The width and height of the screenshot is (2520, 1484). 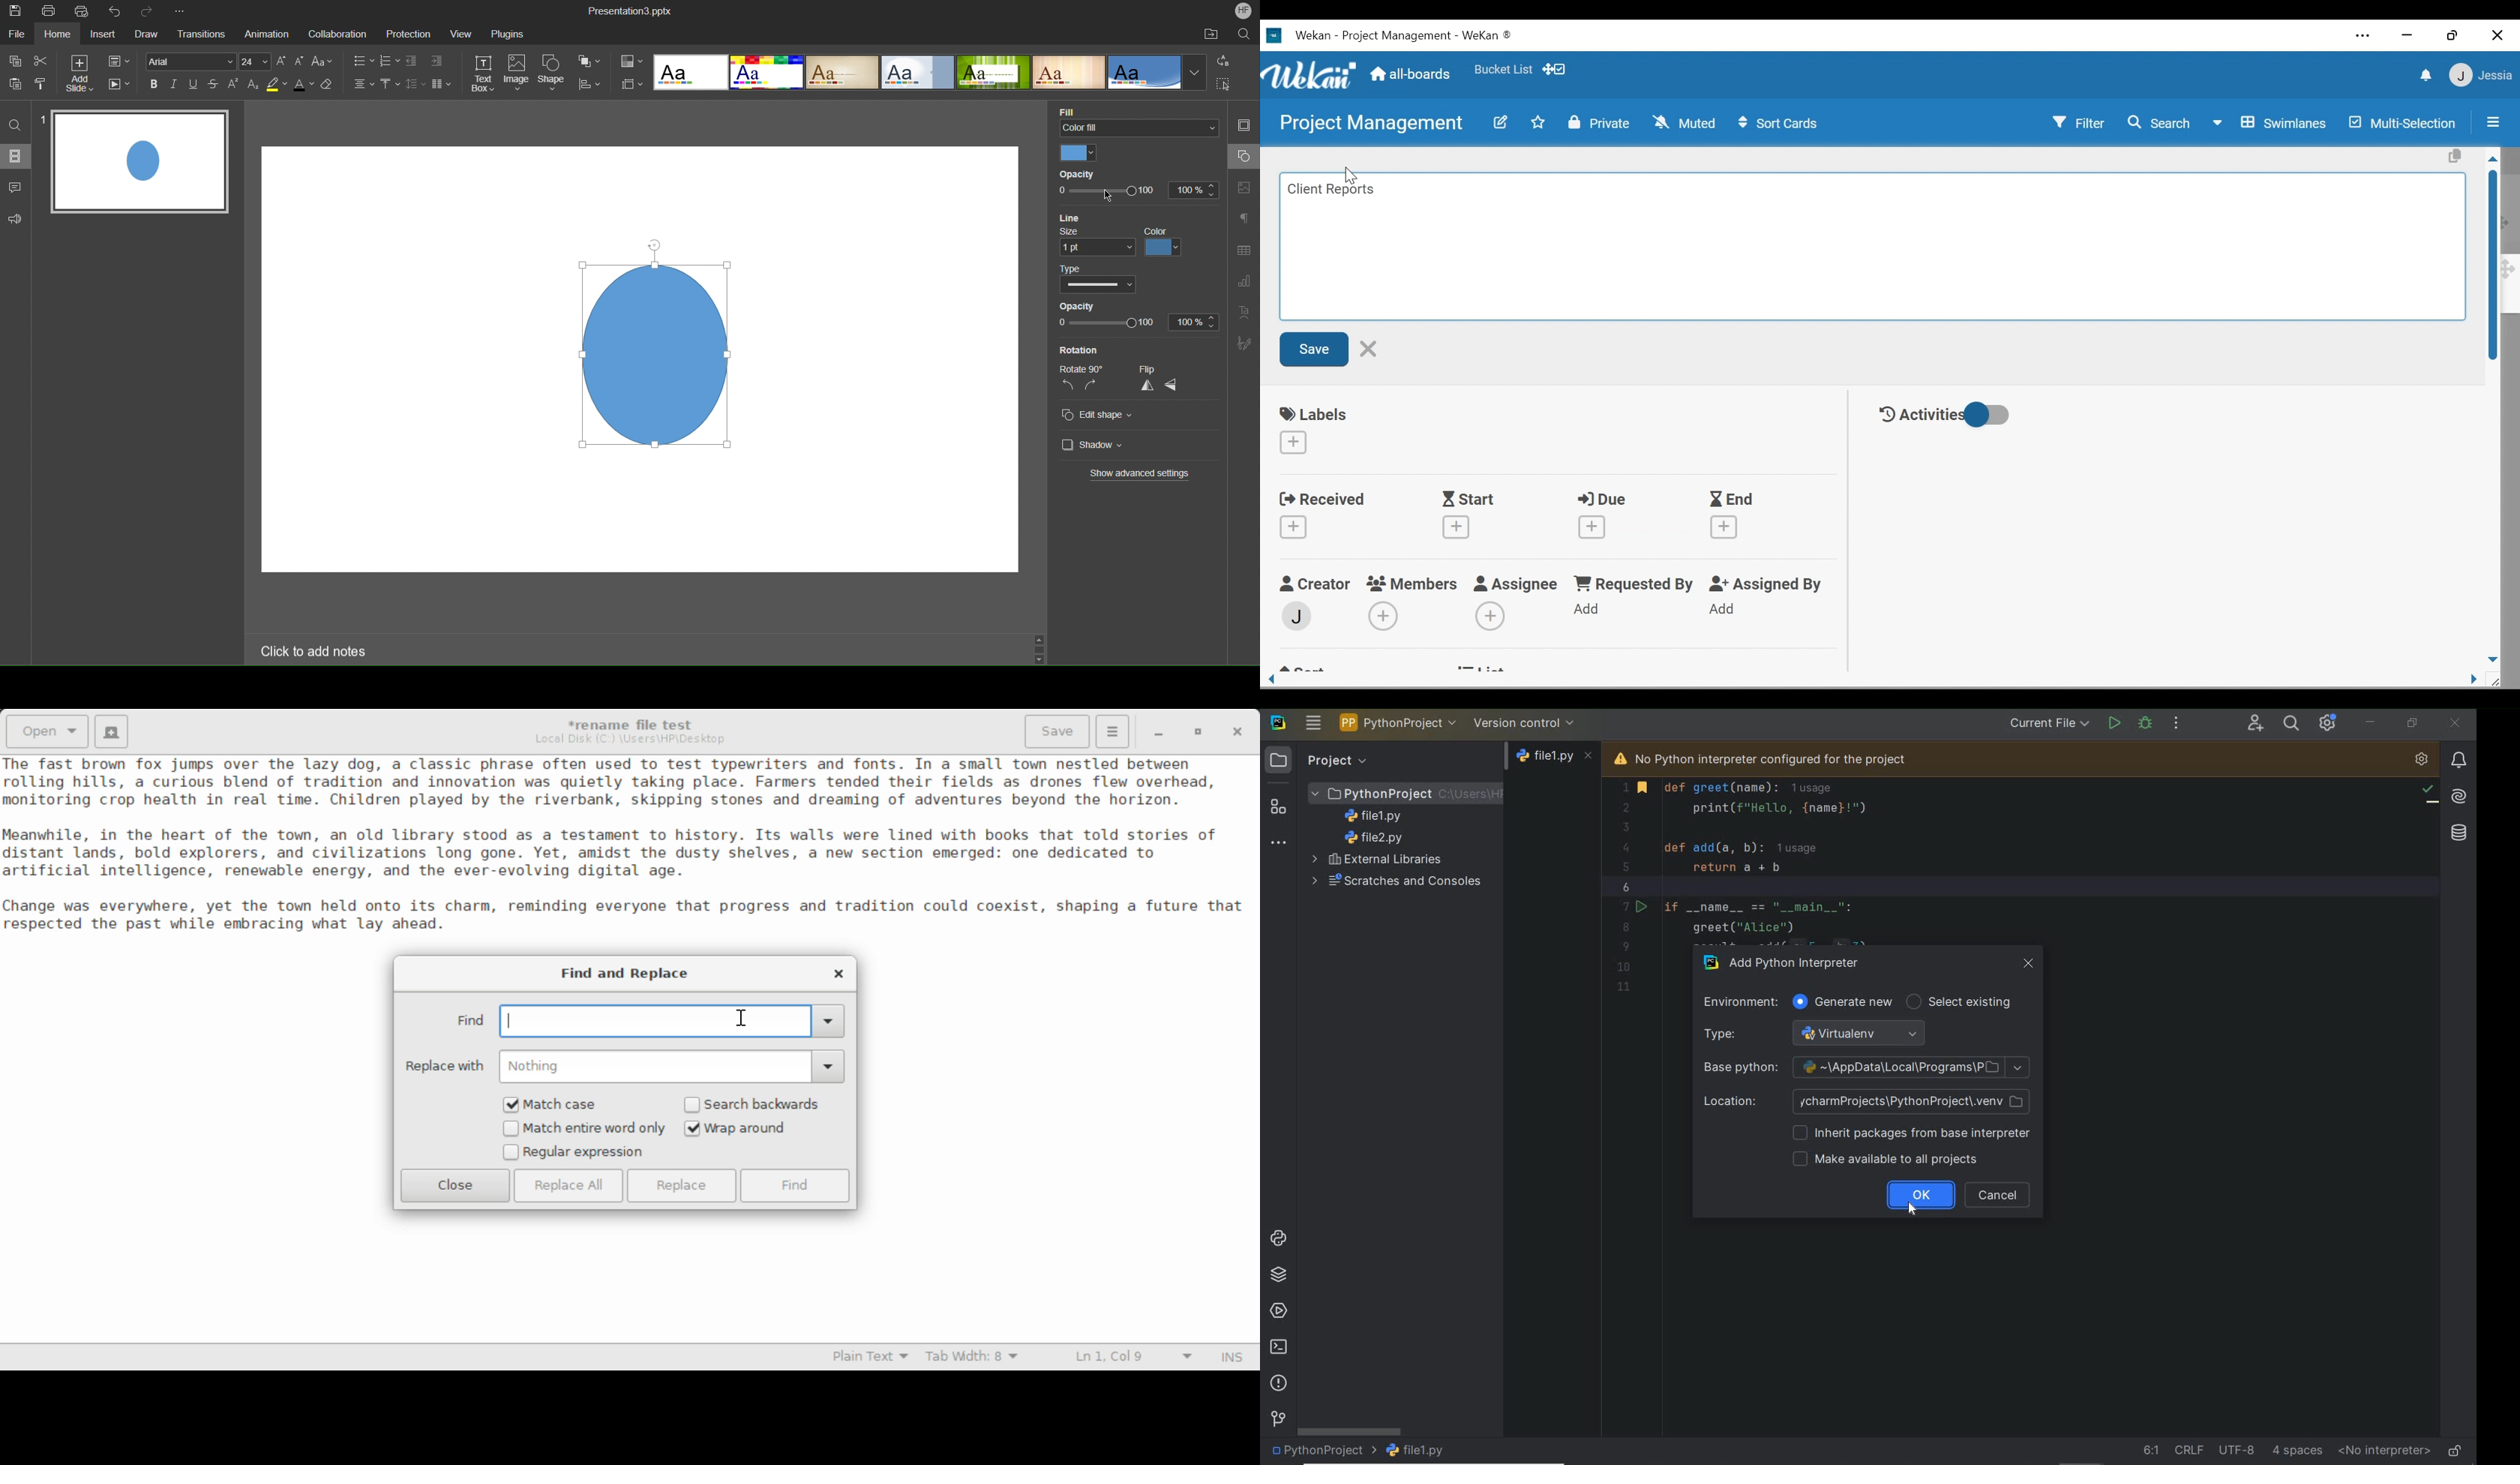 I want to click on Save File, so click(x=1059, y=730).